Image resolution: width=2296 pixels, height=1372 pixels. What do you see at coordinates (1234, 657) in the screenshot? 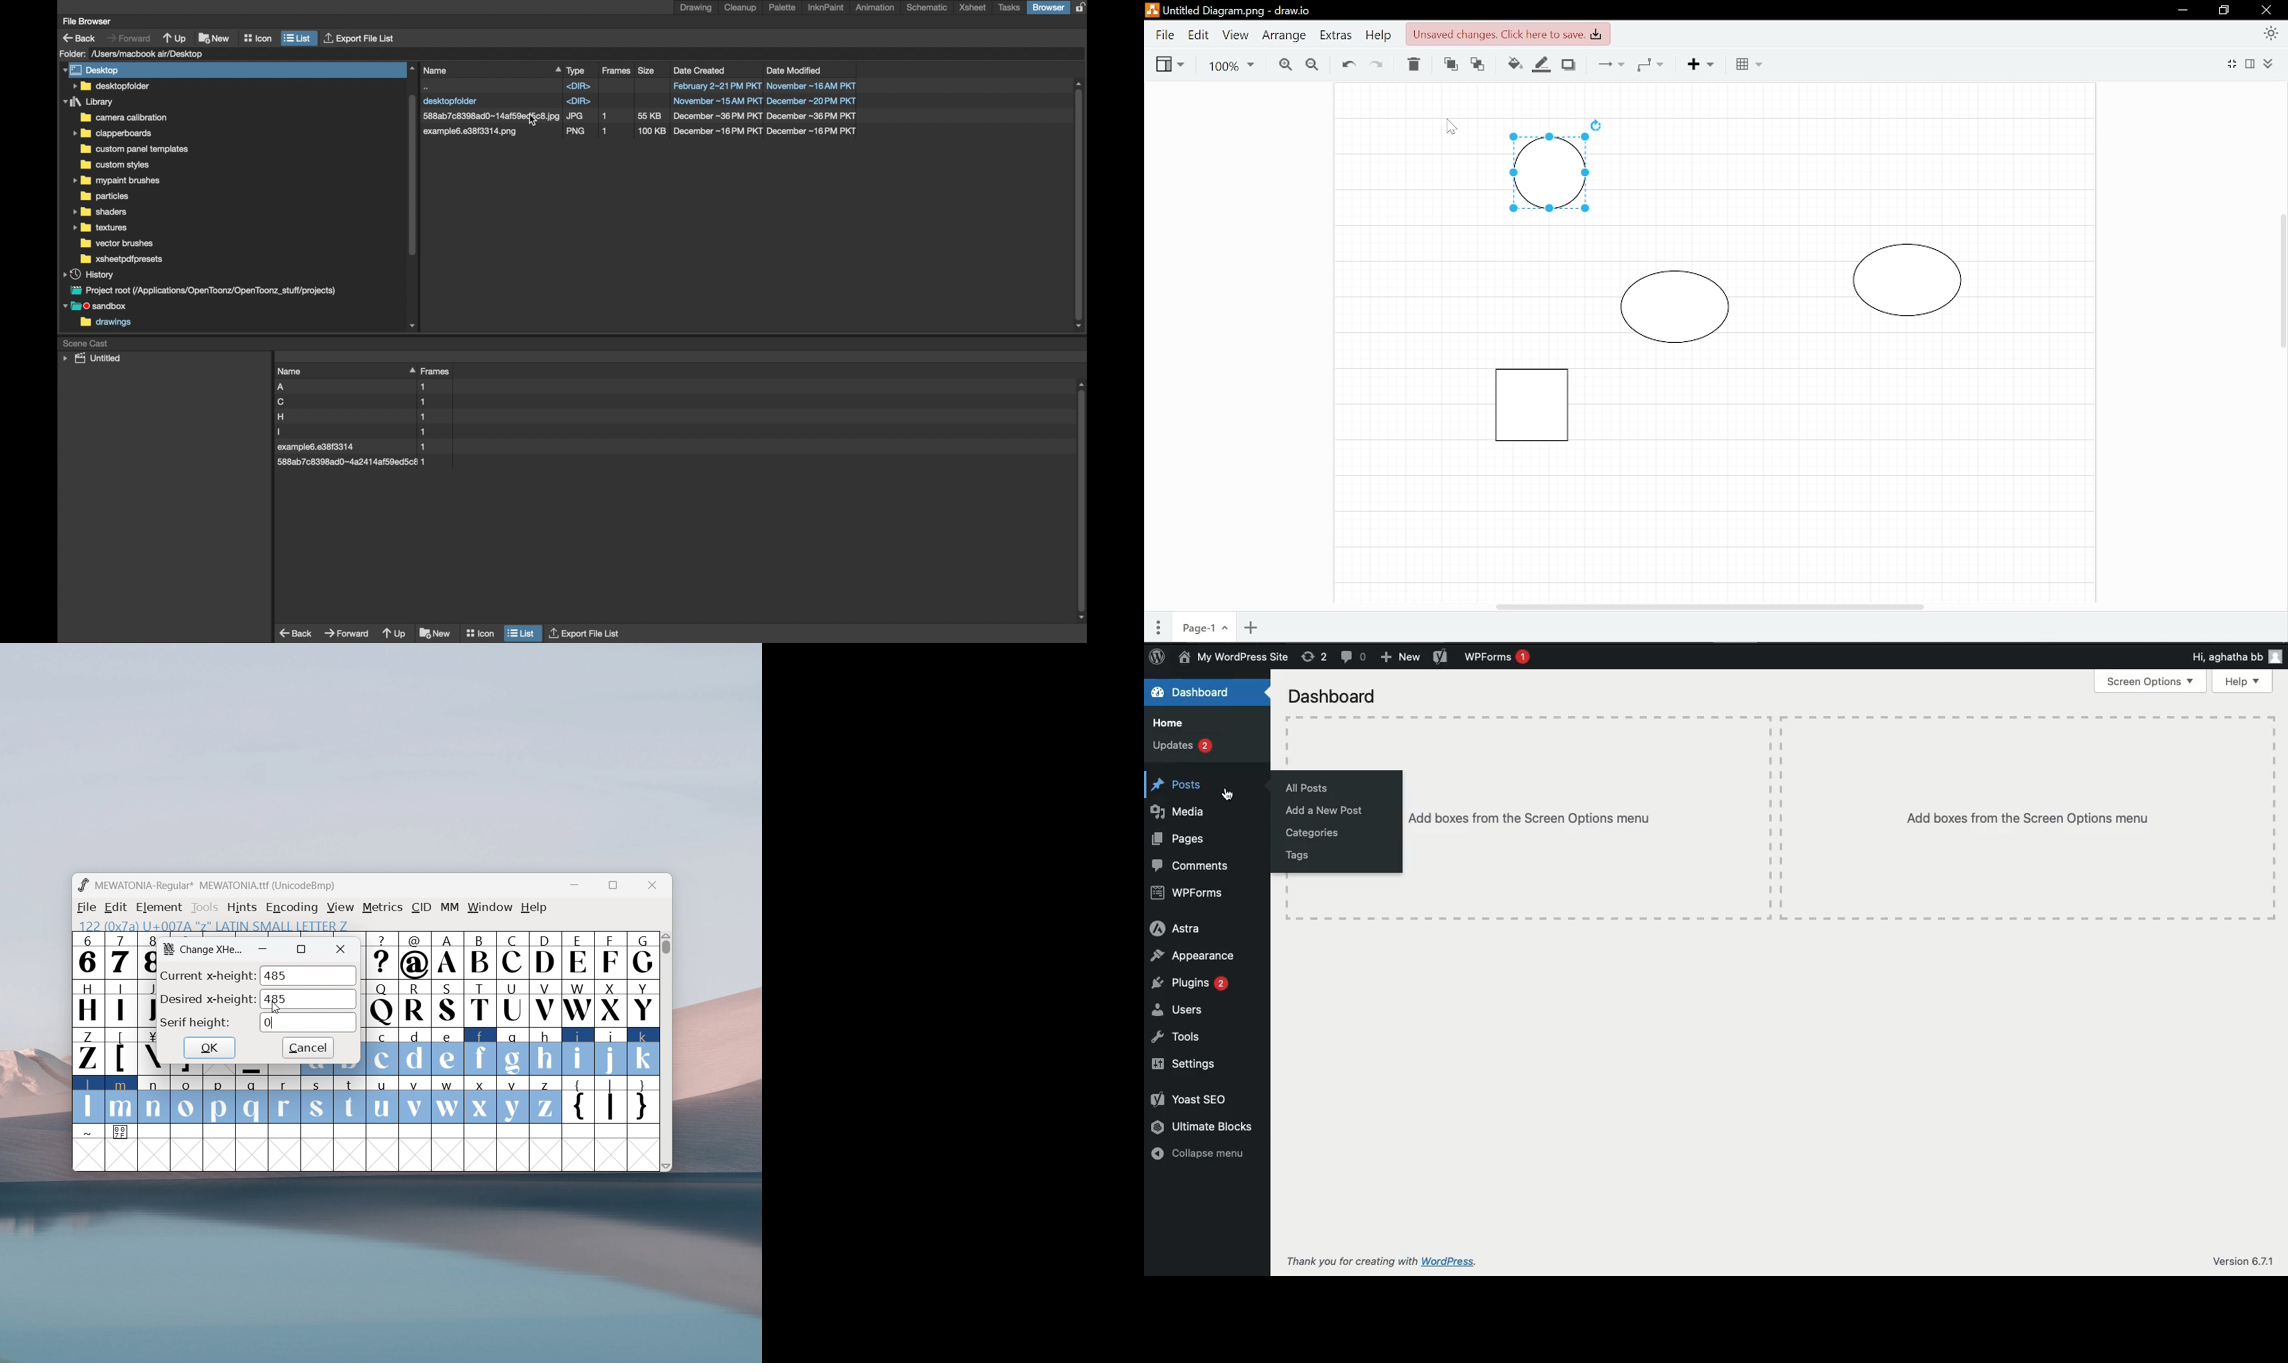
I see `Name` at bounding box center [1234, 657].